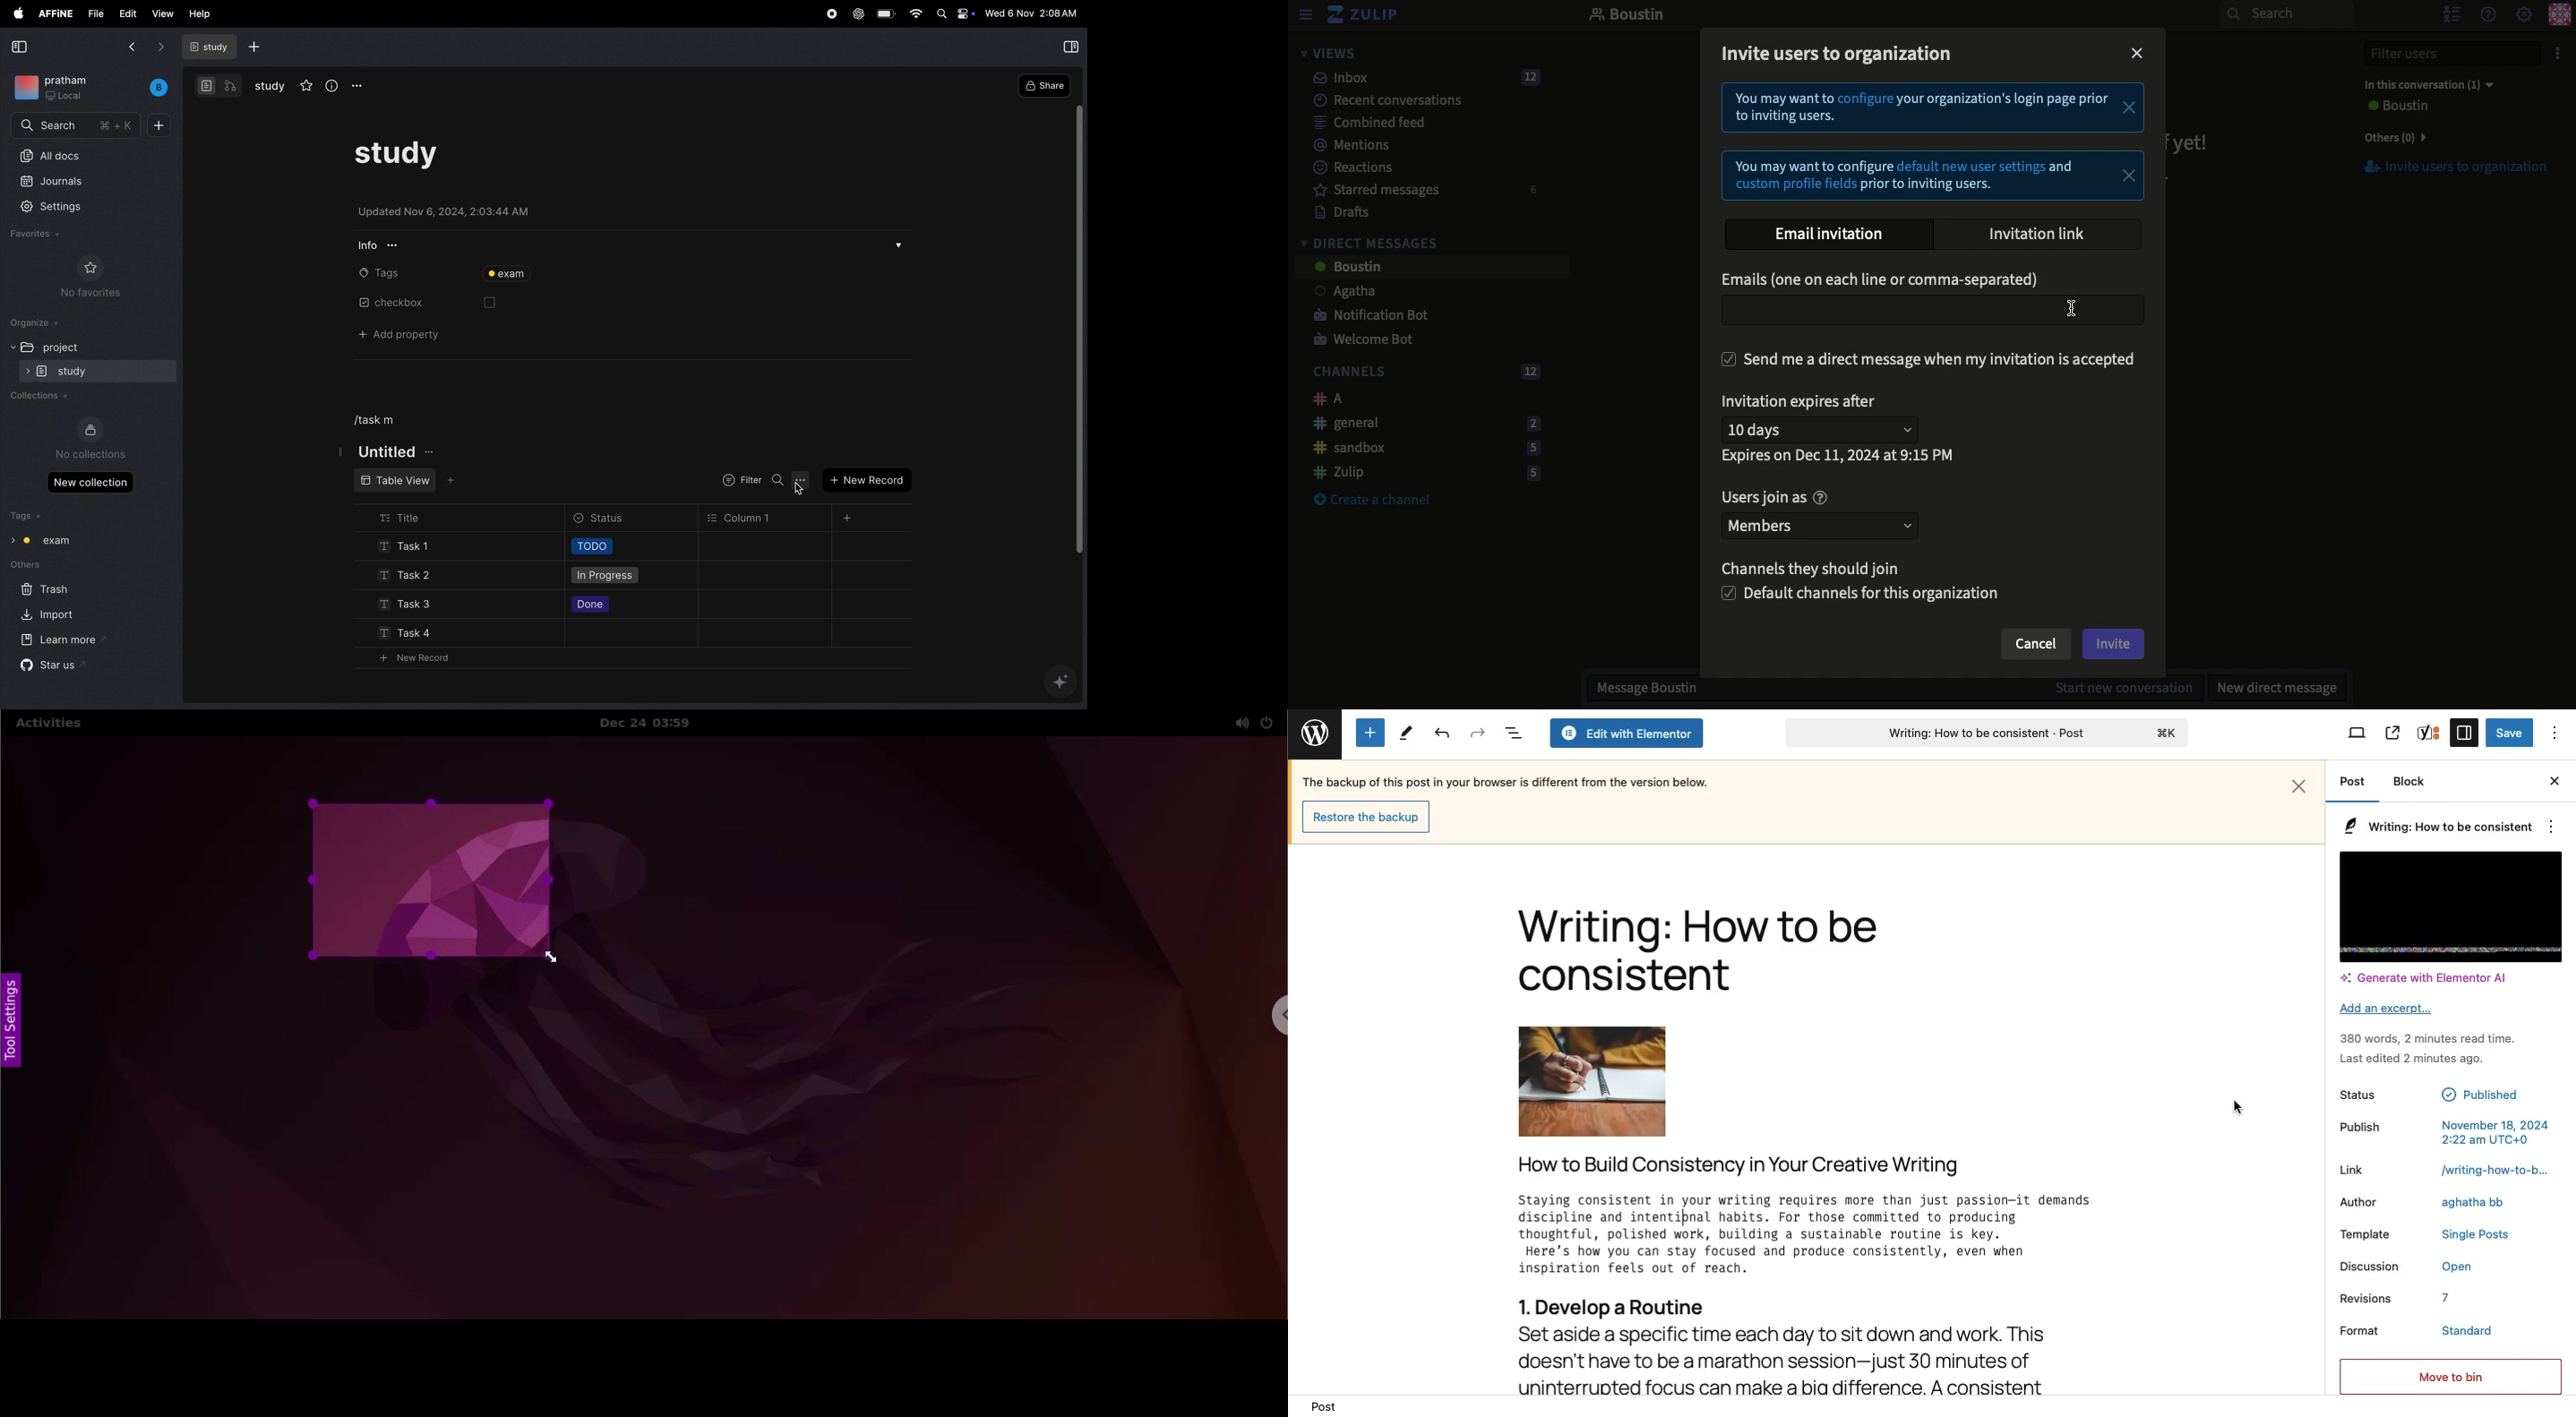 The width and height of the screenshot is (2576, 1428). What do you see at coordinates (739, 518) in the screenshot?
I see `coloumn 1` at bounding box center [739, 518].